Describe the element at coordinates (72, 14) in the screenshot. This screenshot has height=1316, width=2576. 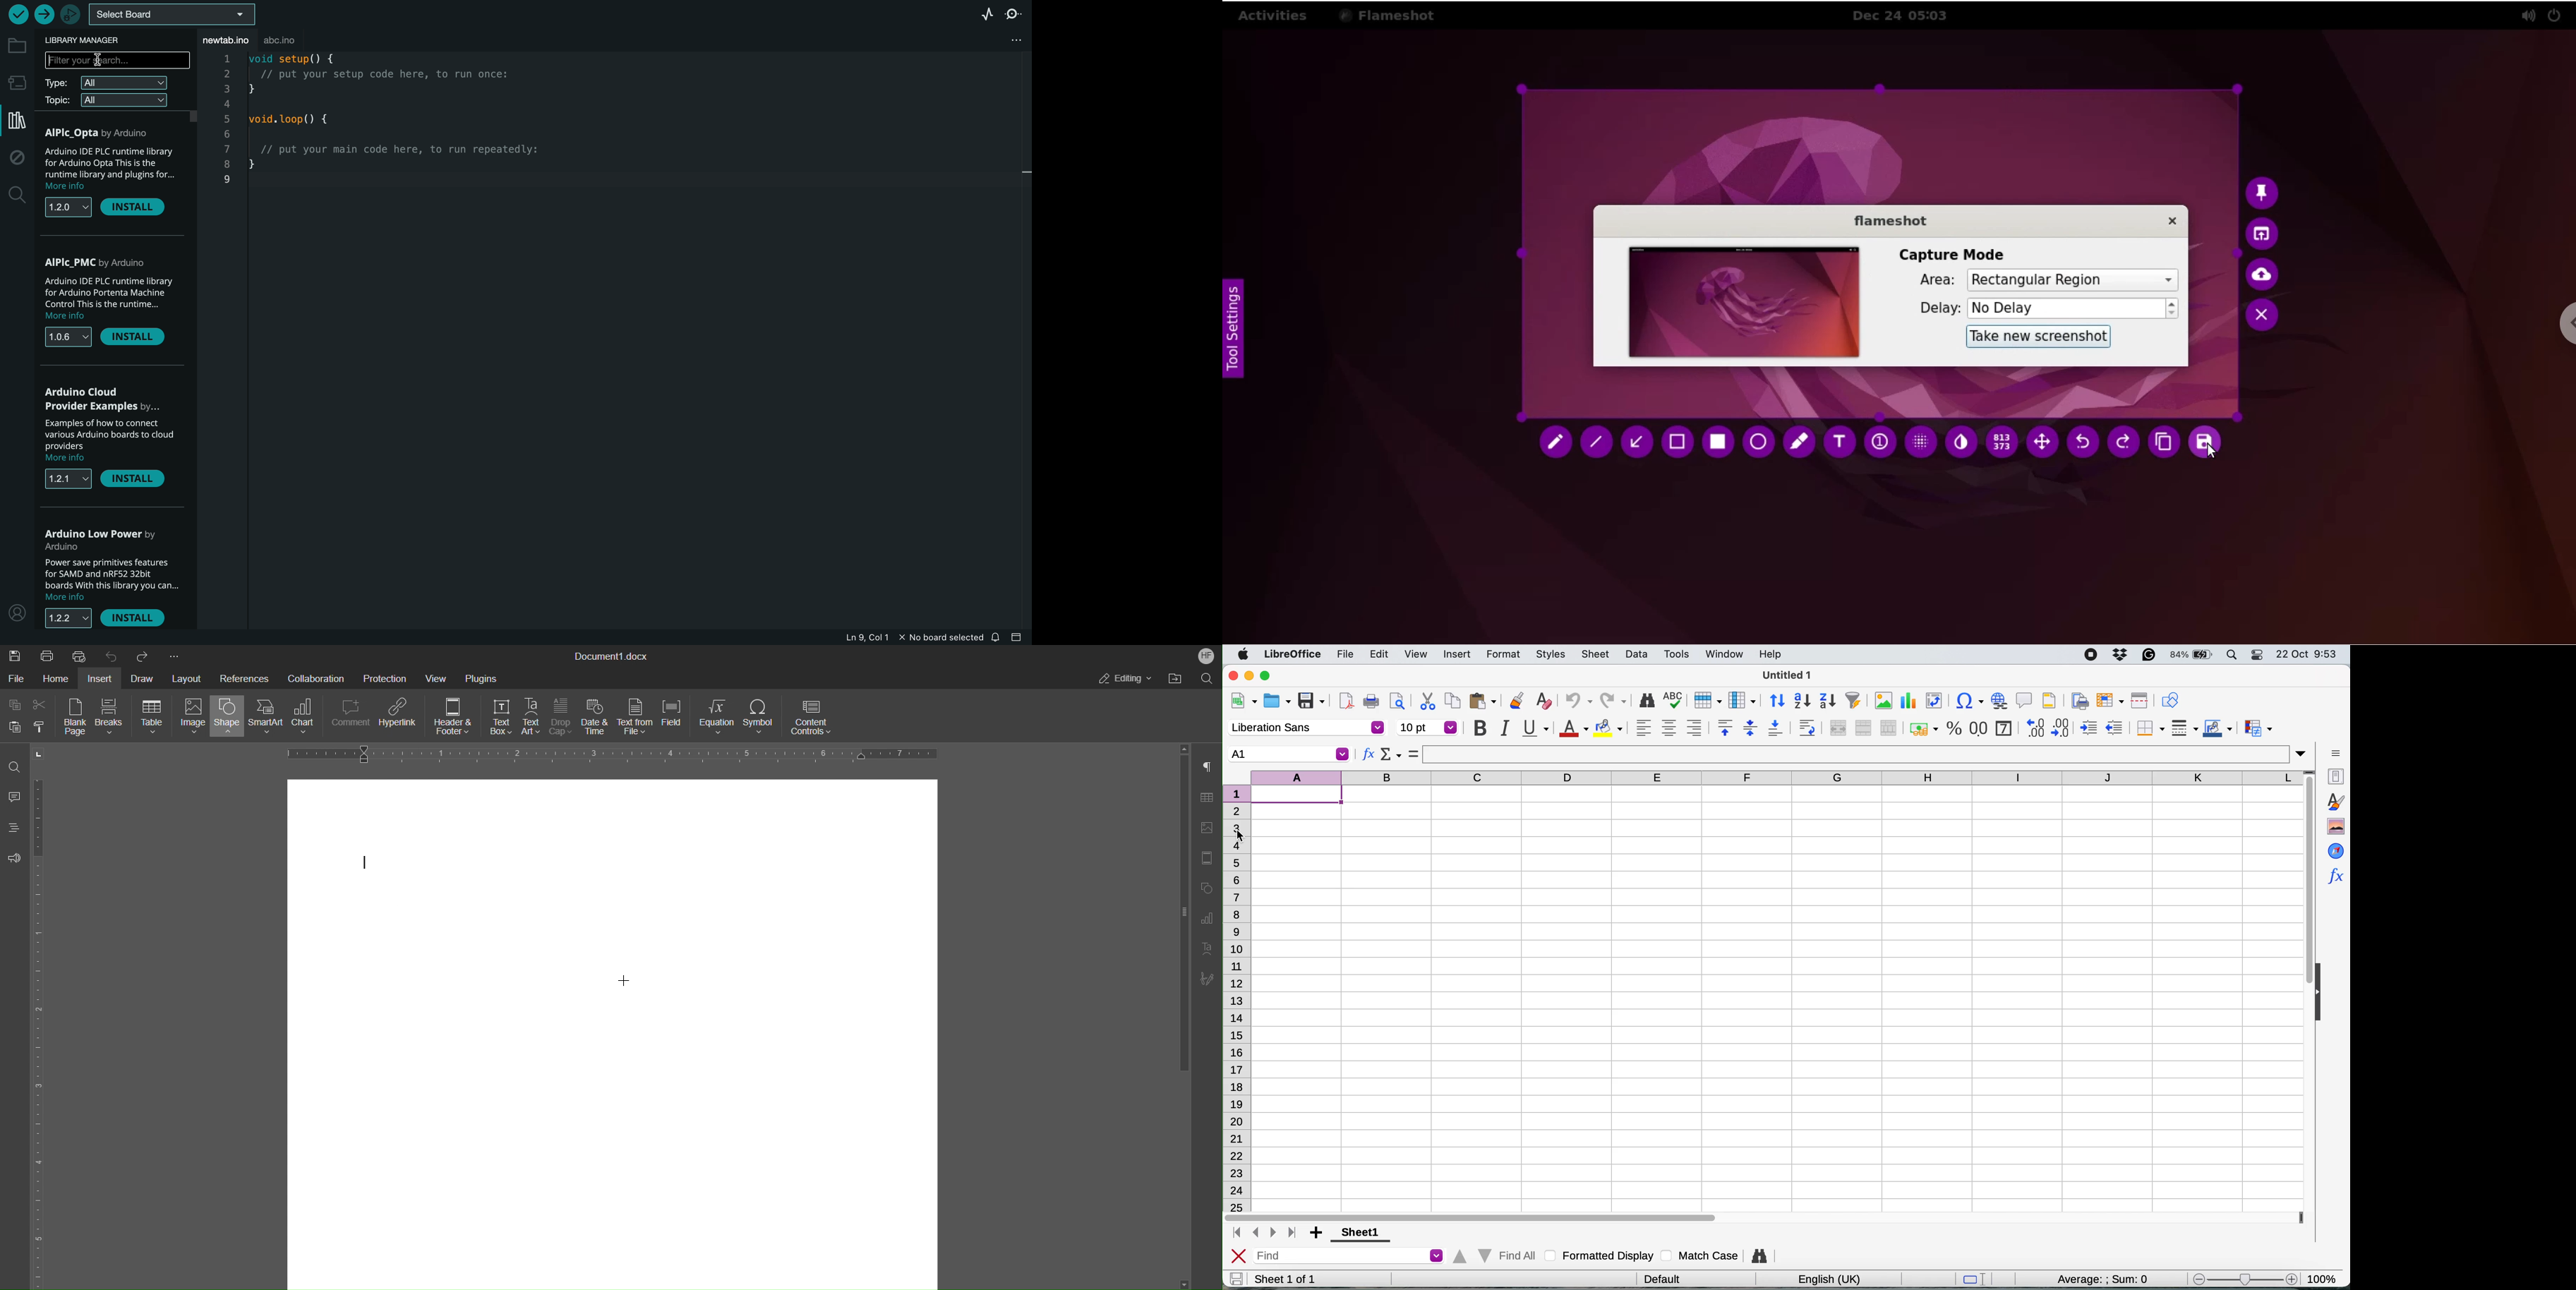
I see `debugger` at that location.